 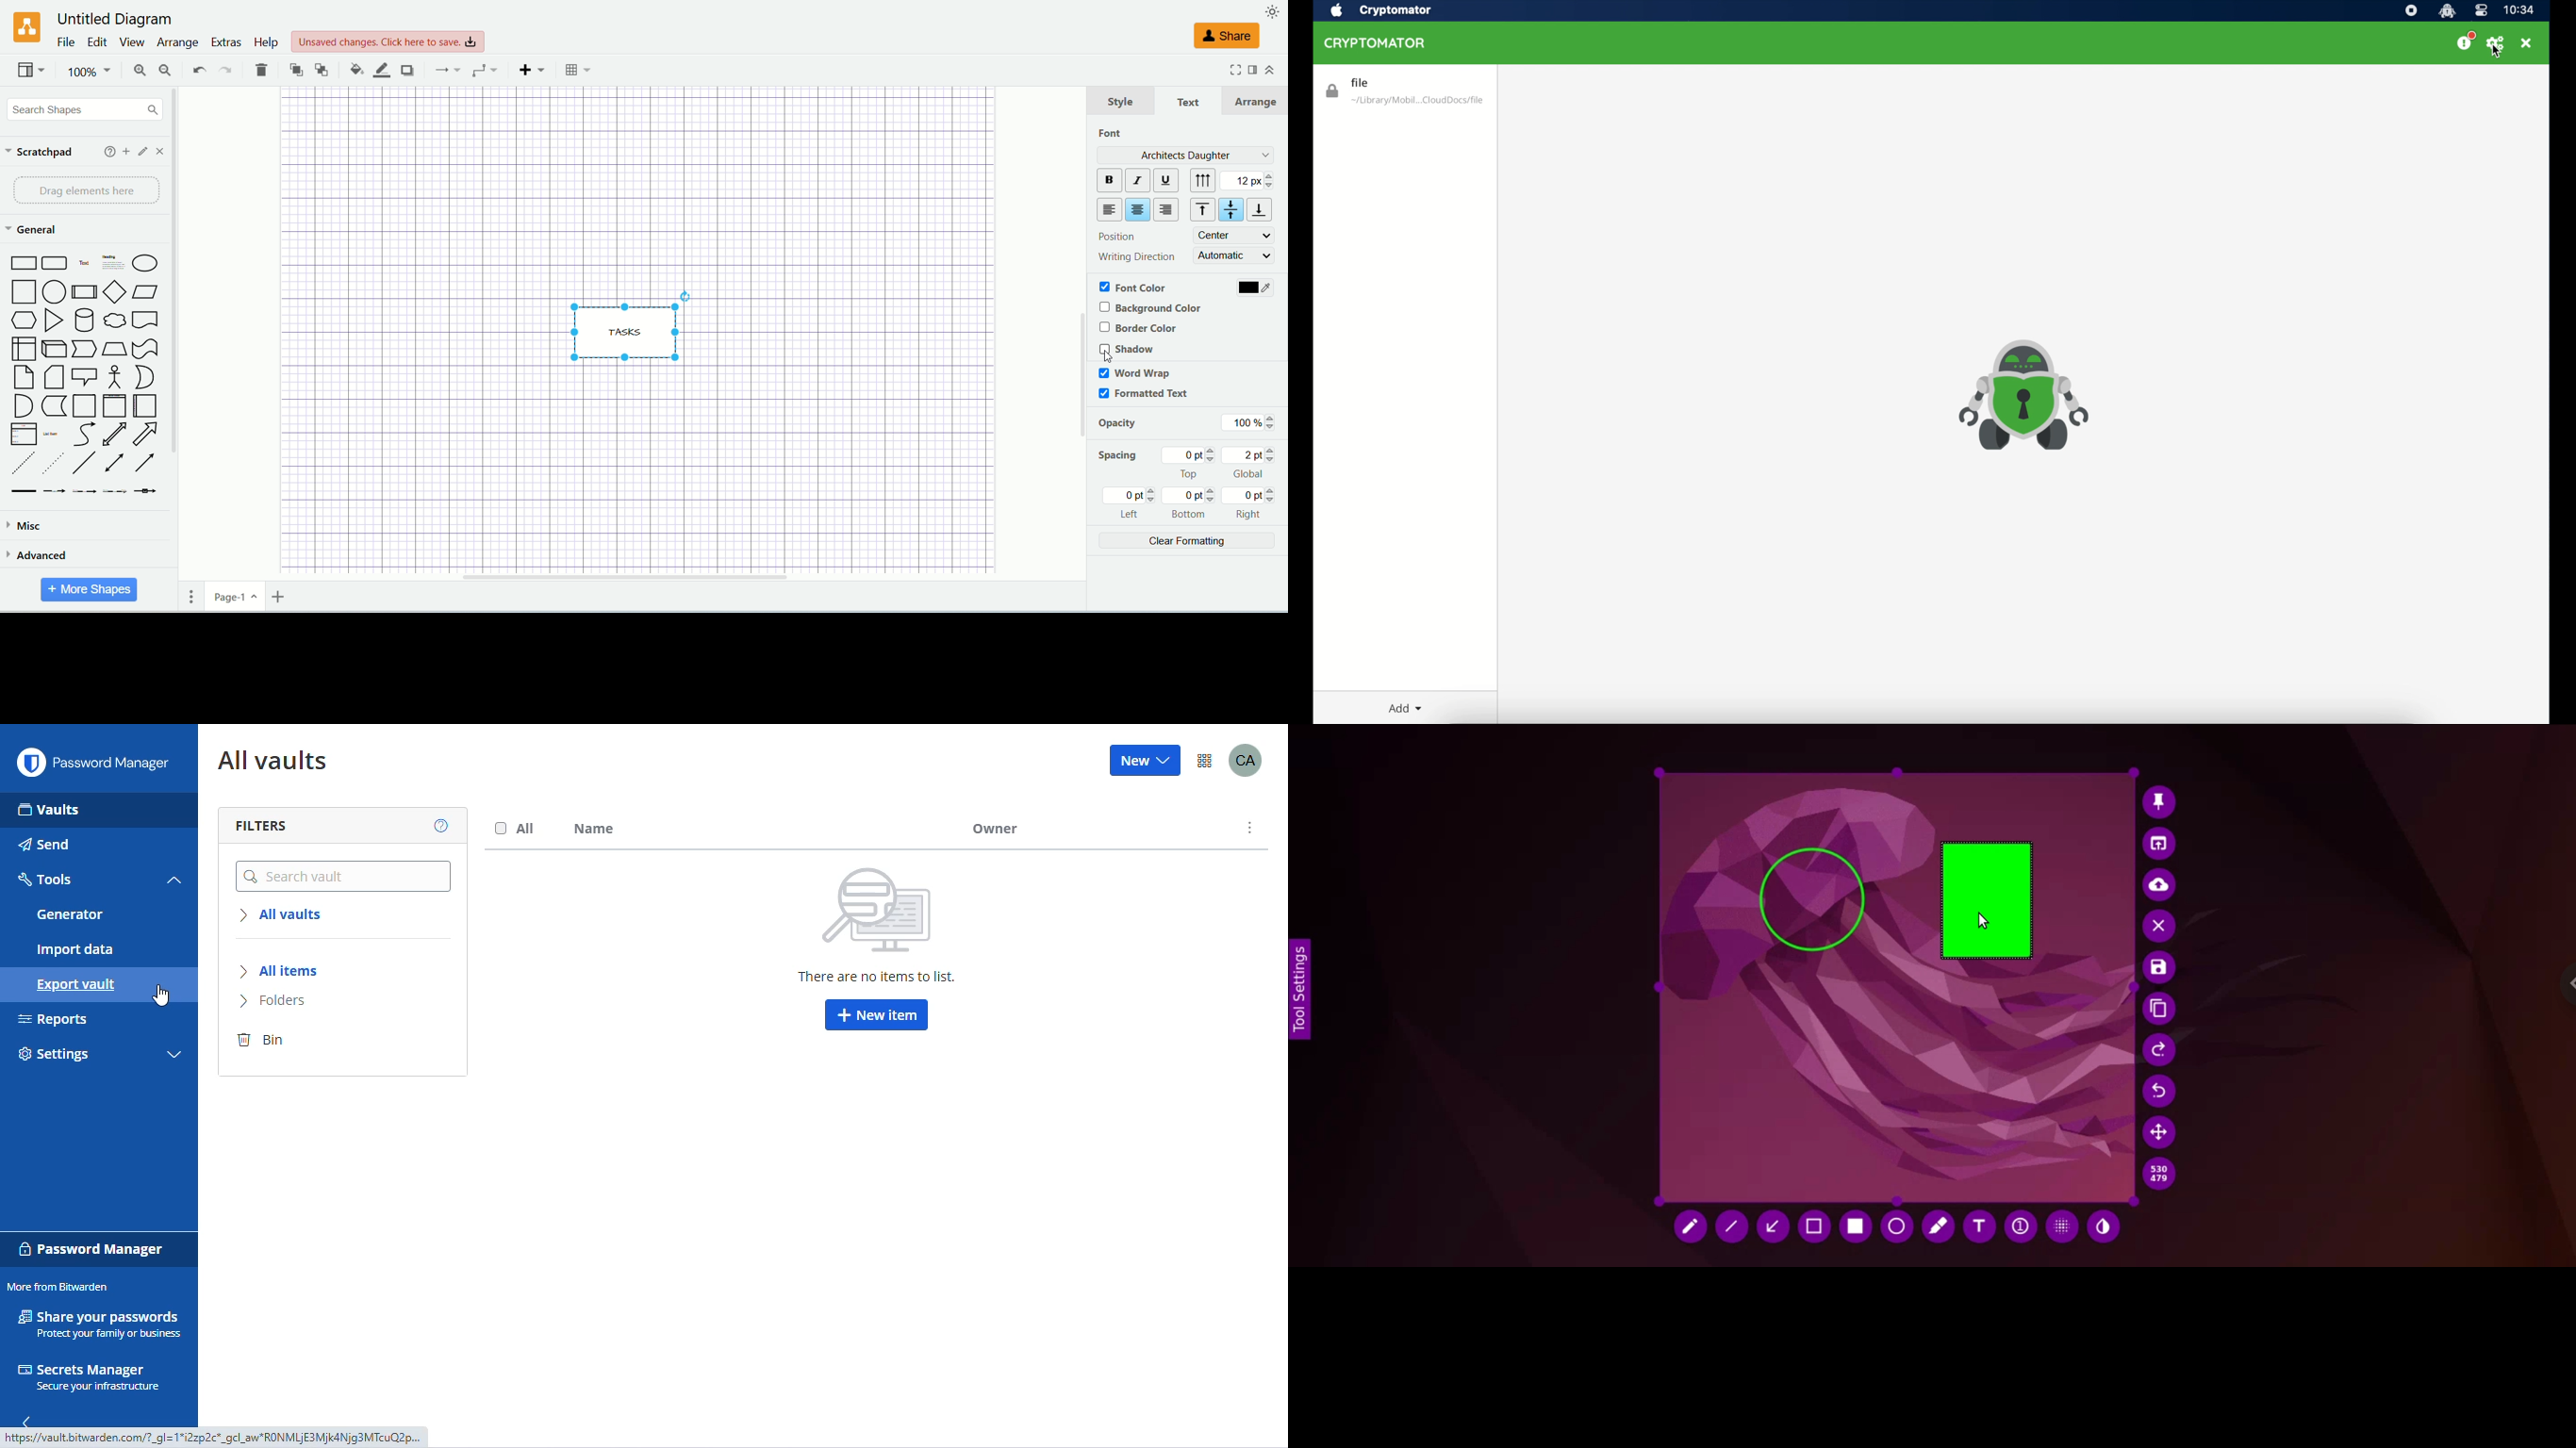 What do you see at coordinates (1854, 1225) in the screenshot?
I see `rectangle` at bounding box center [1854, 1225].